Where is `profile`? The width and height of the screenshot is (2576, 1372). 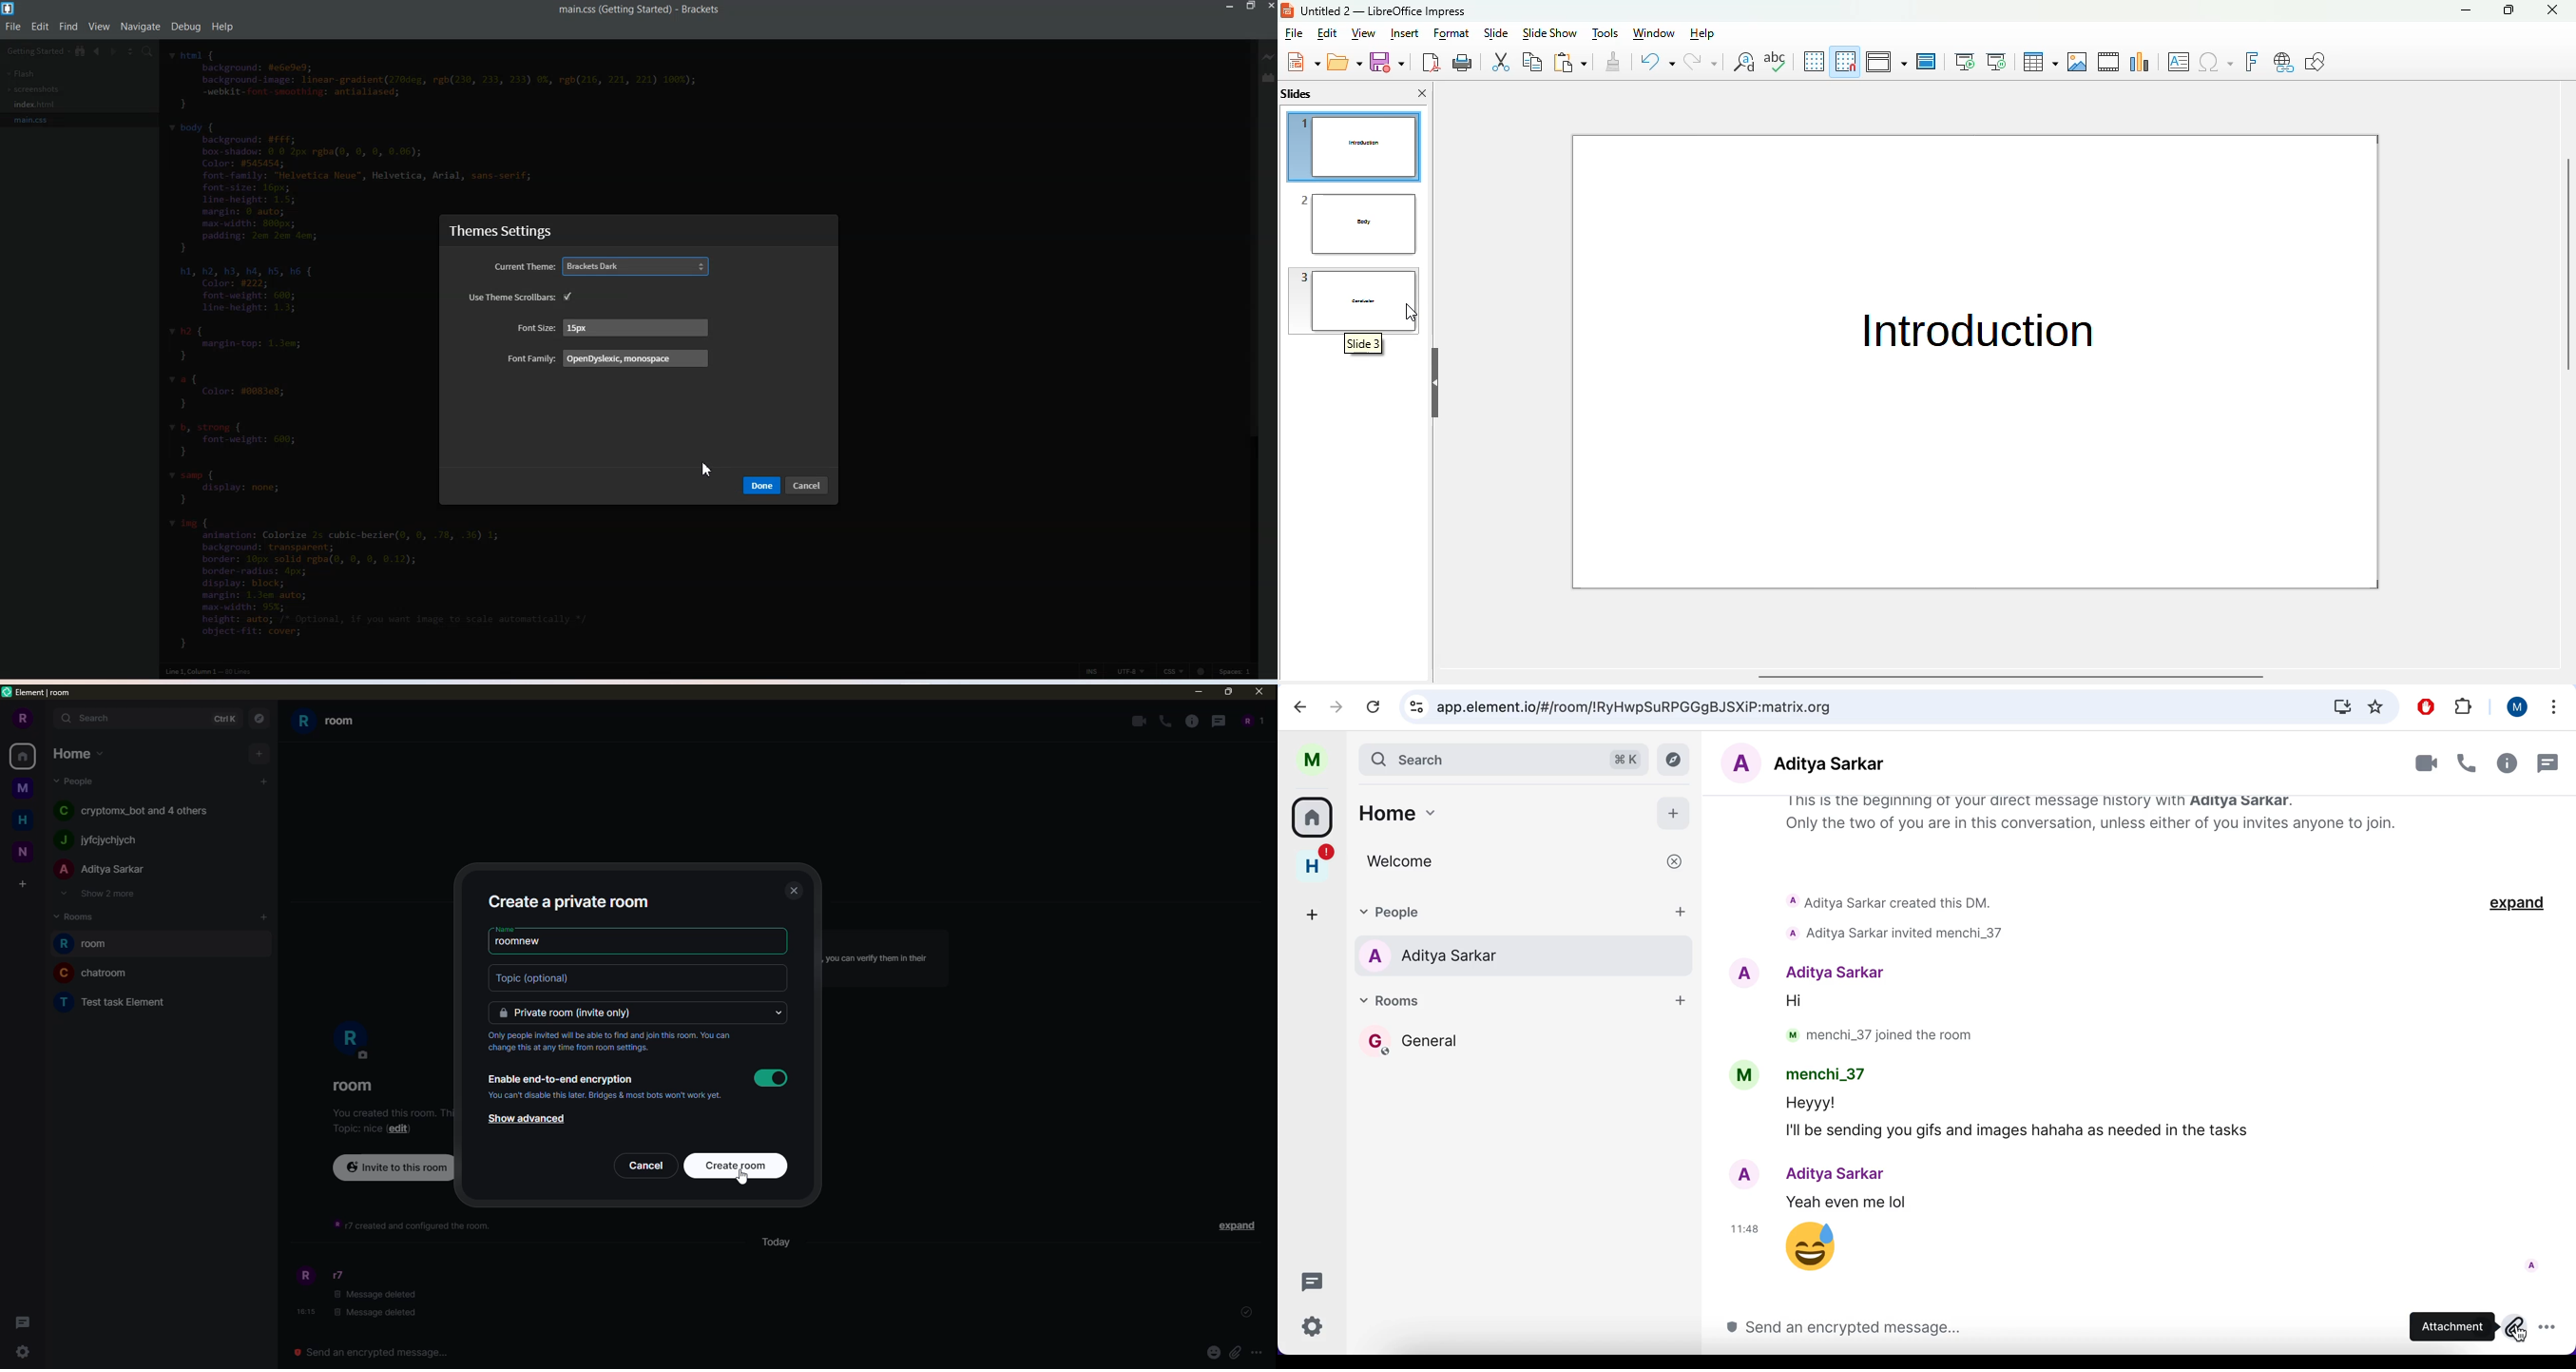
profile is located at coordinates (1316, 757).